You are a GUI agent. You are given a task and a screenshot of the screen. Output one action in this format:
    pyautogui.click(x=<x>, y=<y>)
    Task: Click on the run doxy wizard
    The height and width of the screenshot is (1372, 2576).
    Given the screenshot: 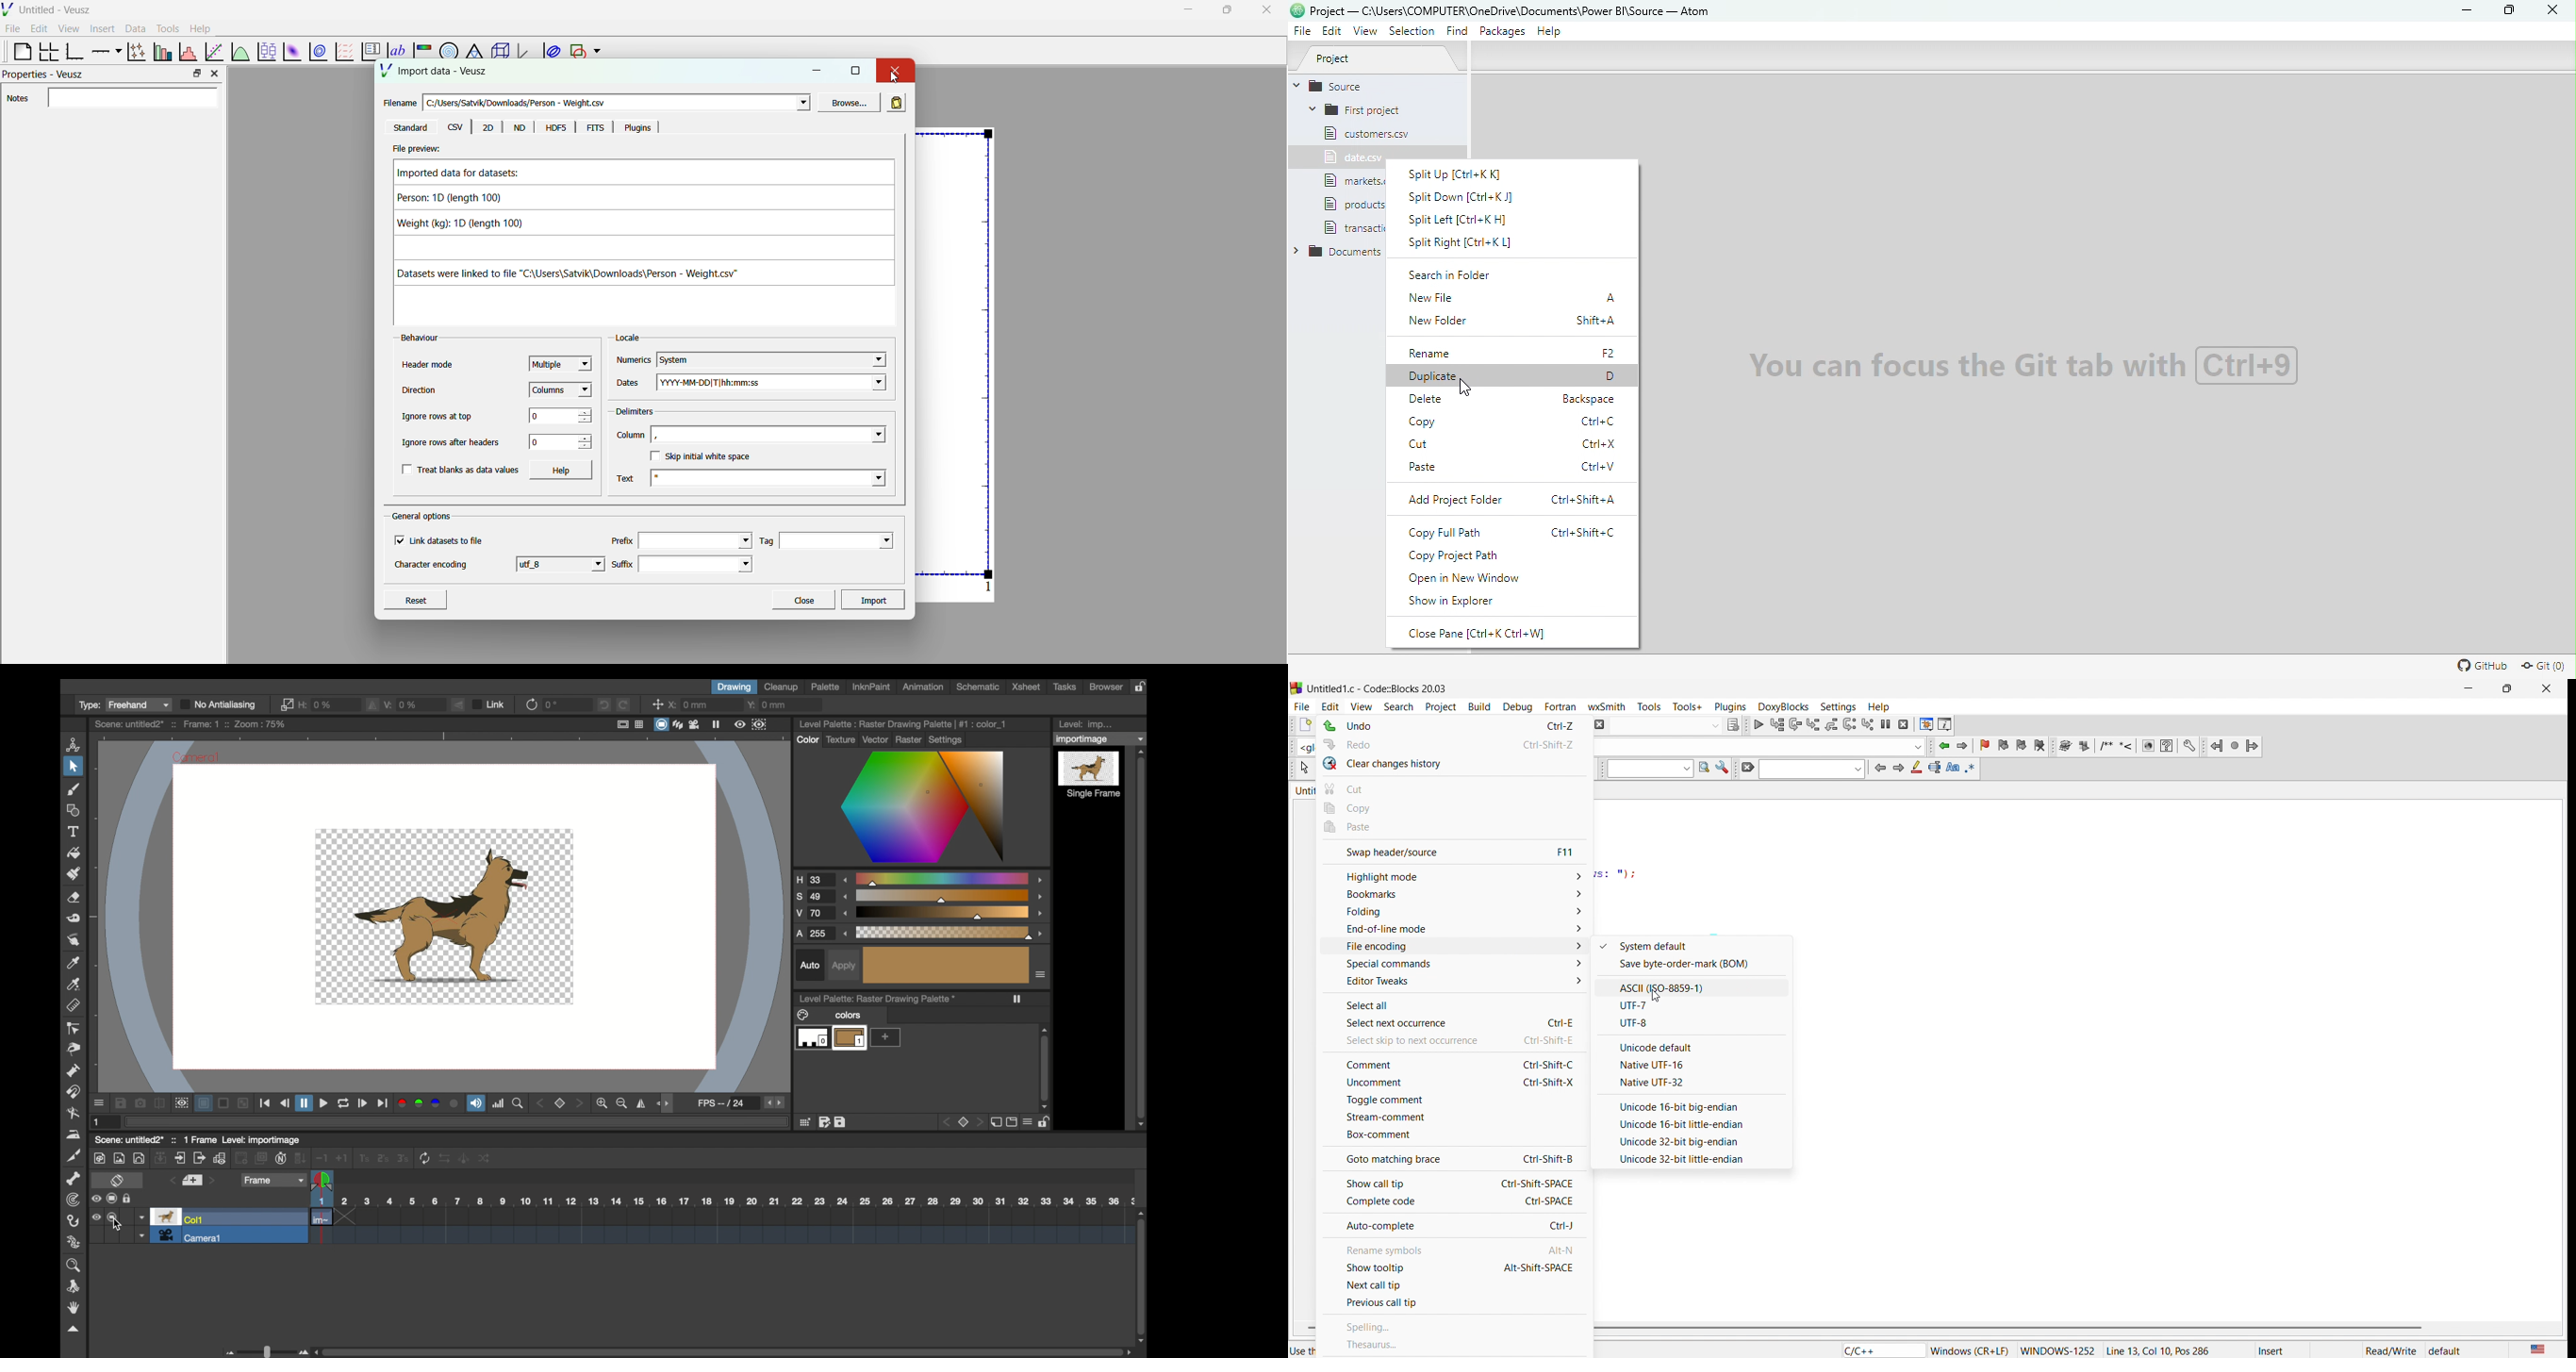 What is the action you would take?
    pyautogui.click(x=2065, y=746)
    